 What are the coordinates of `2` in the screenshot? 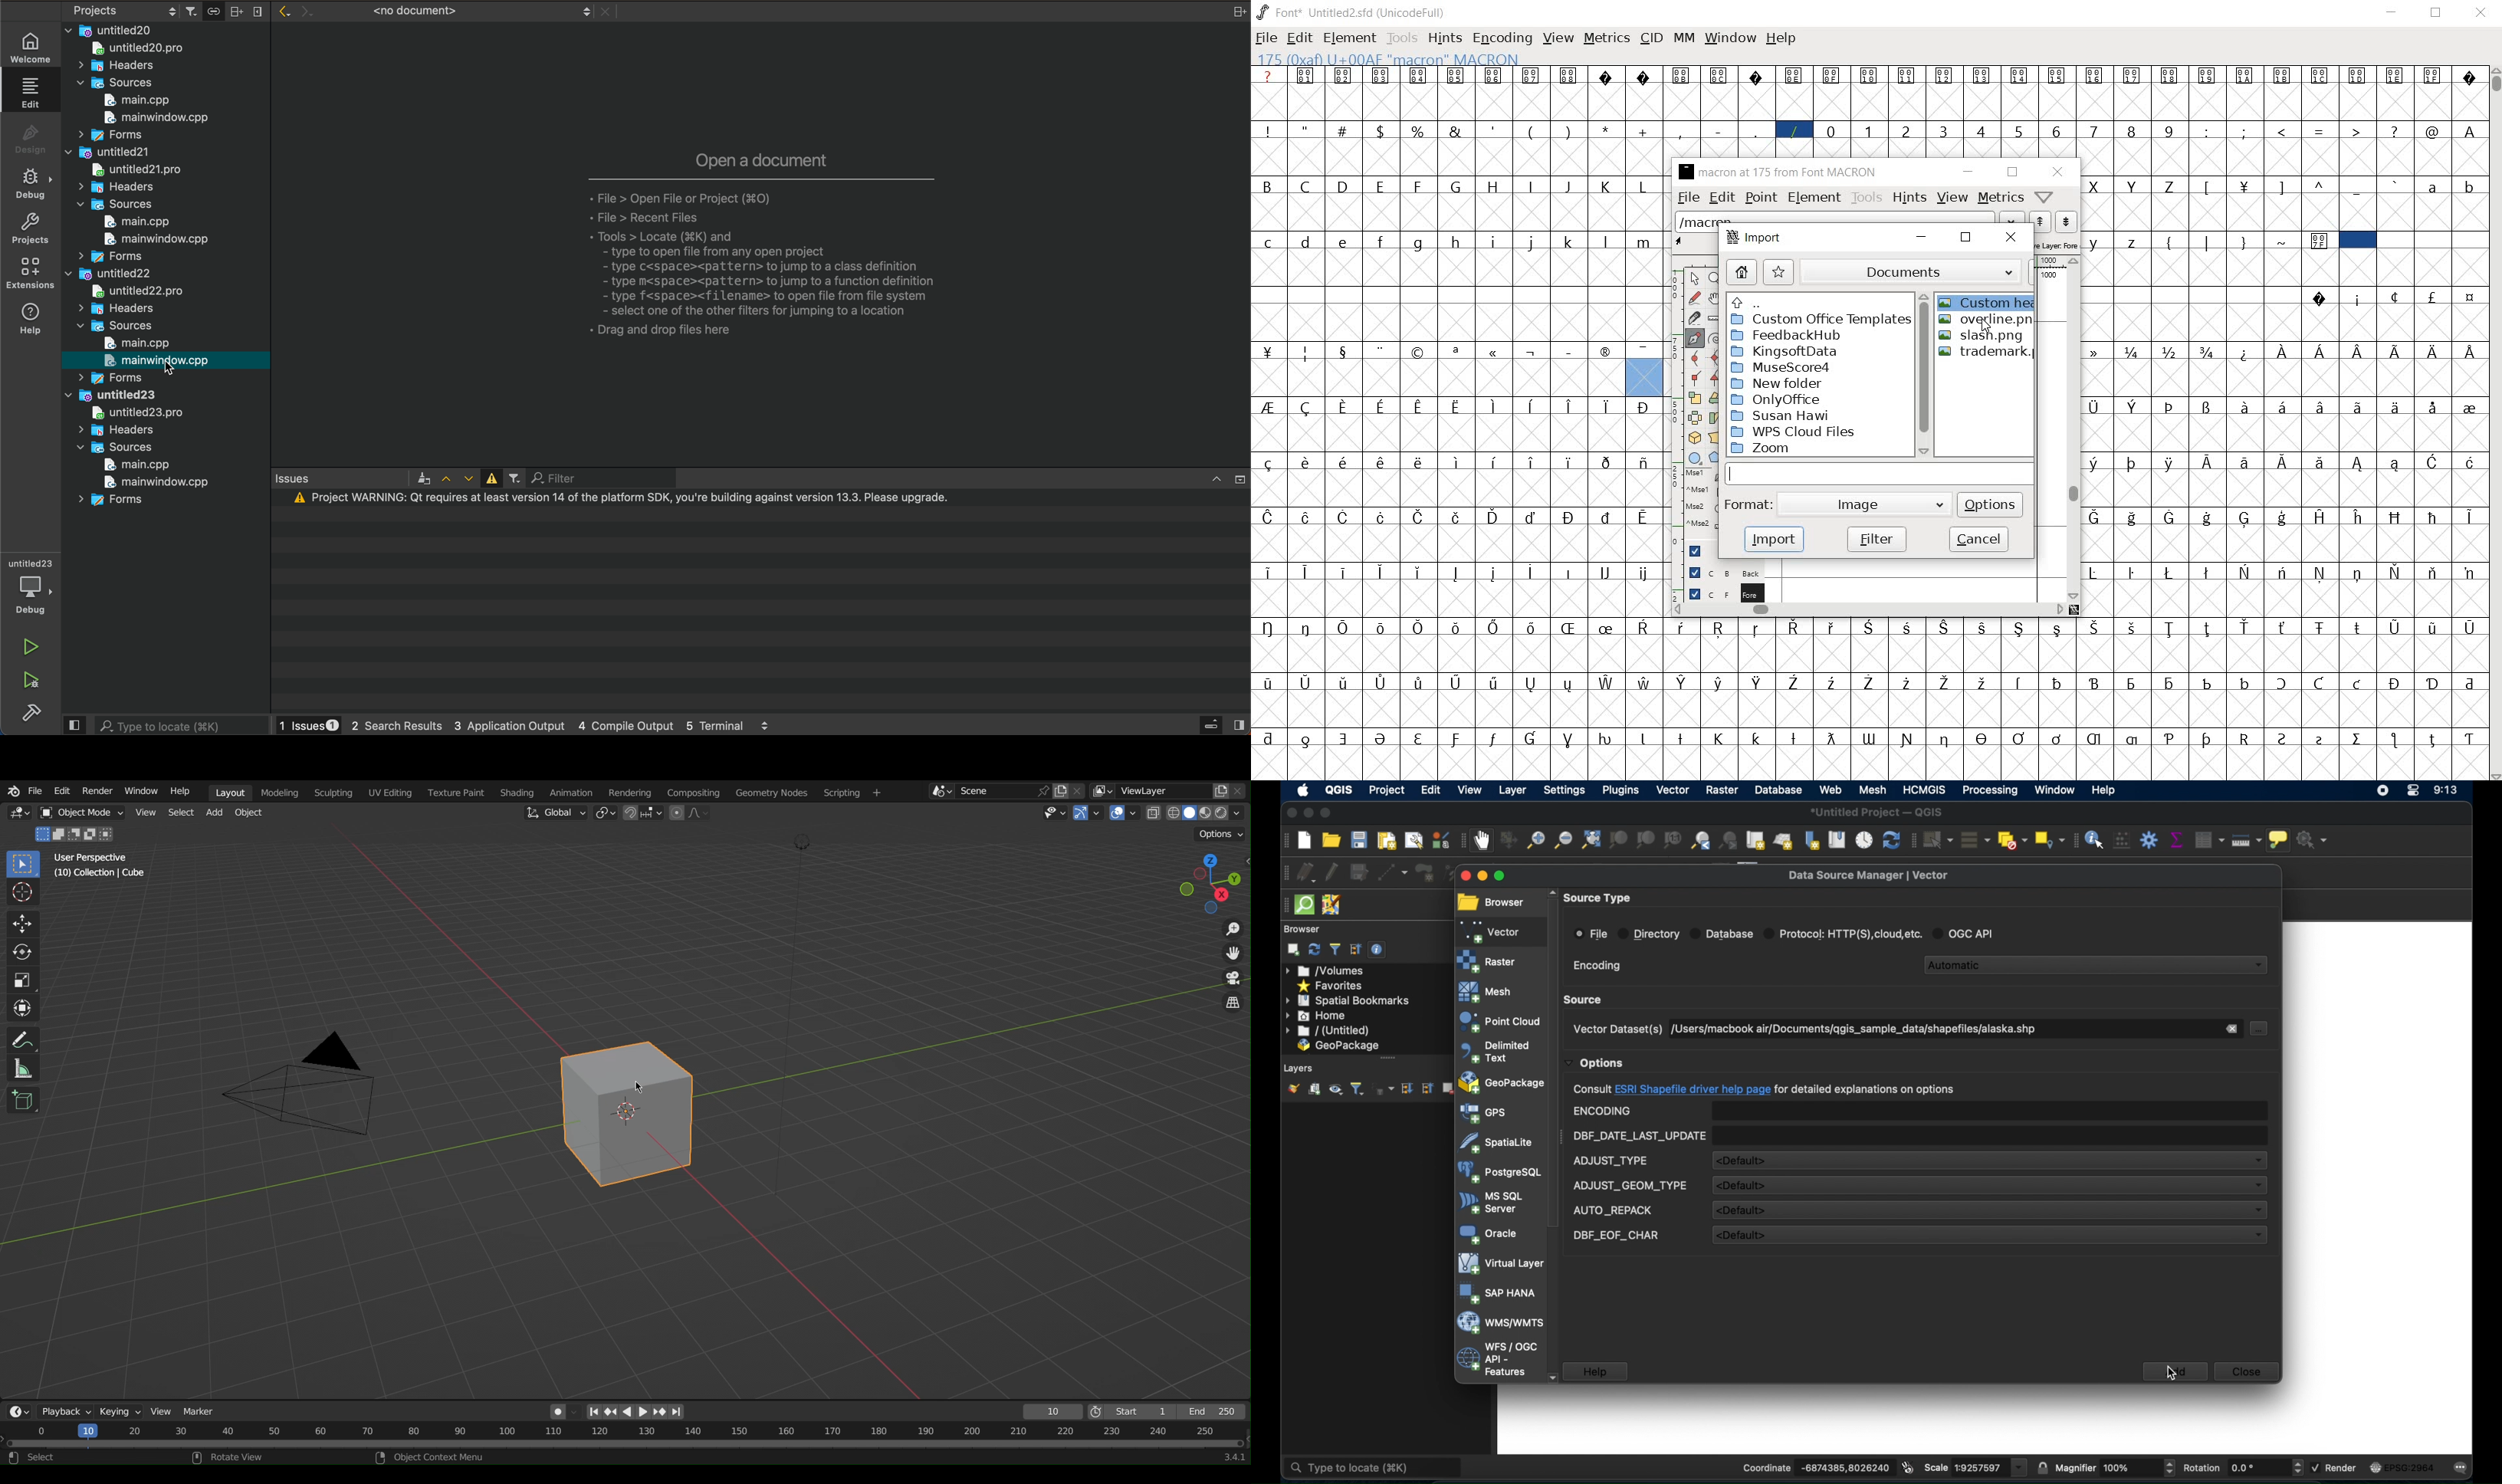 It's located at (1908, 131).